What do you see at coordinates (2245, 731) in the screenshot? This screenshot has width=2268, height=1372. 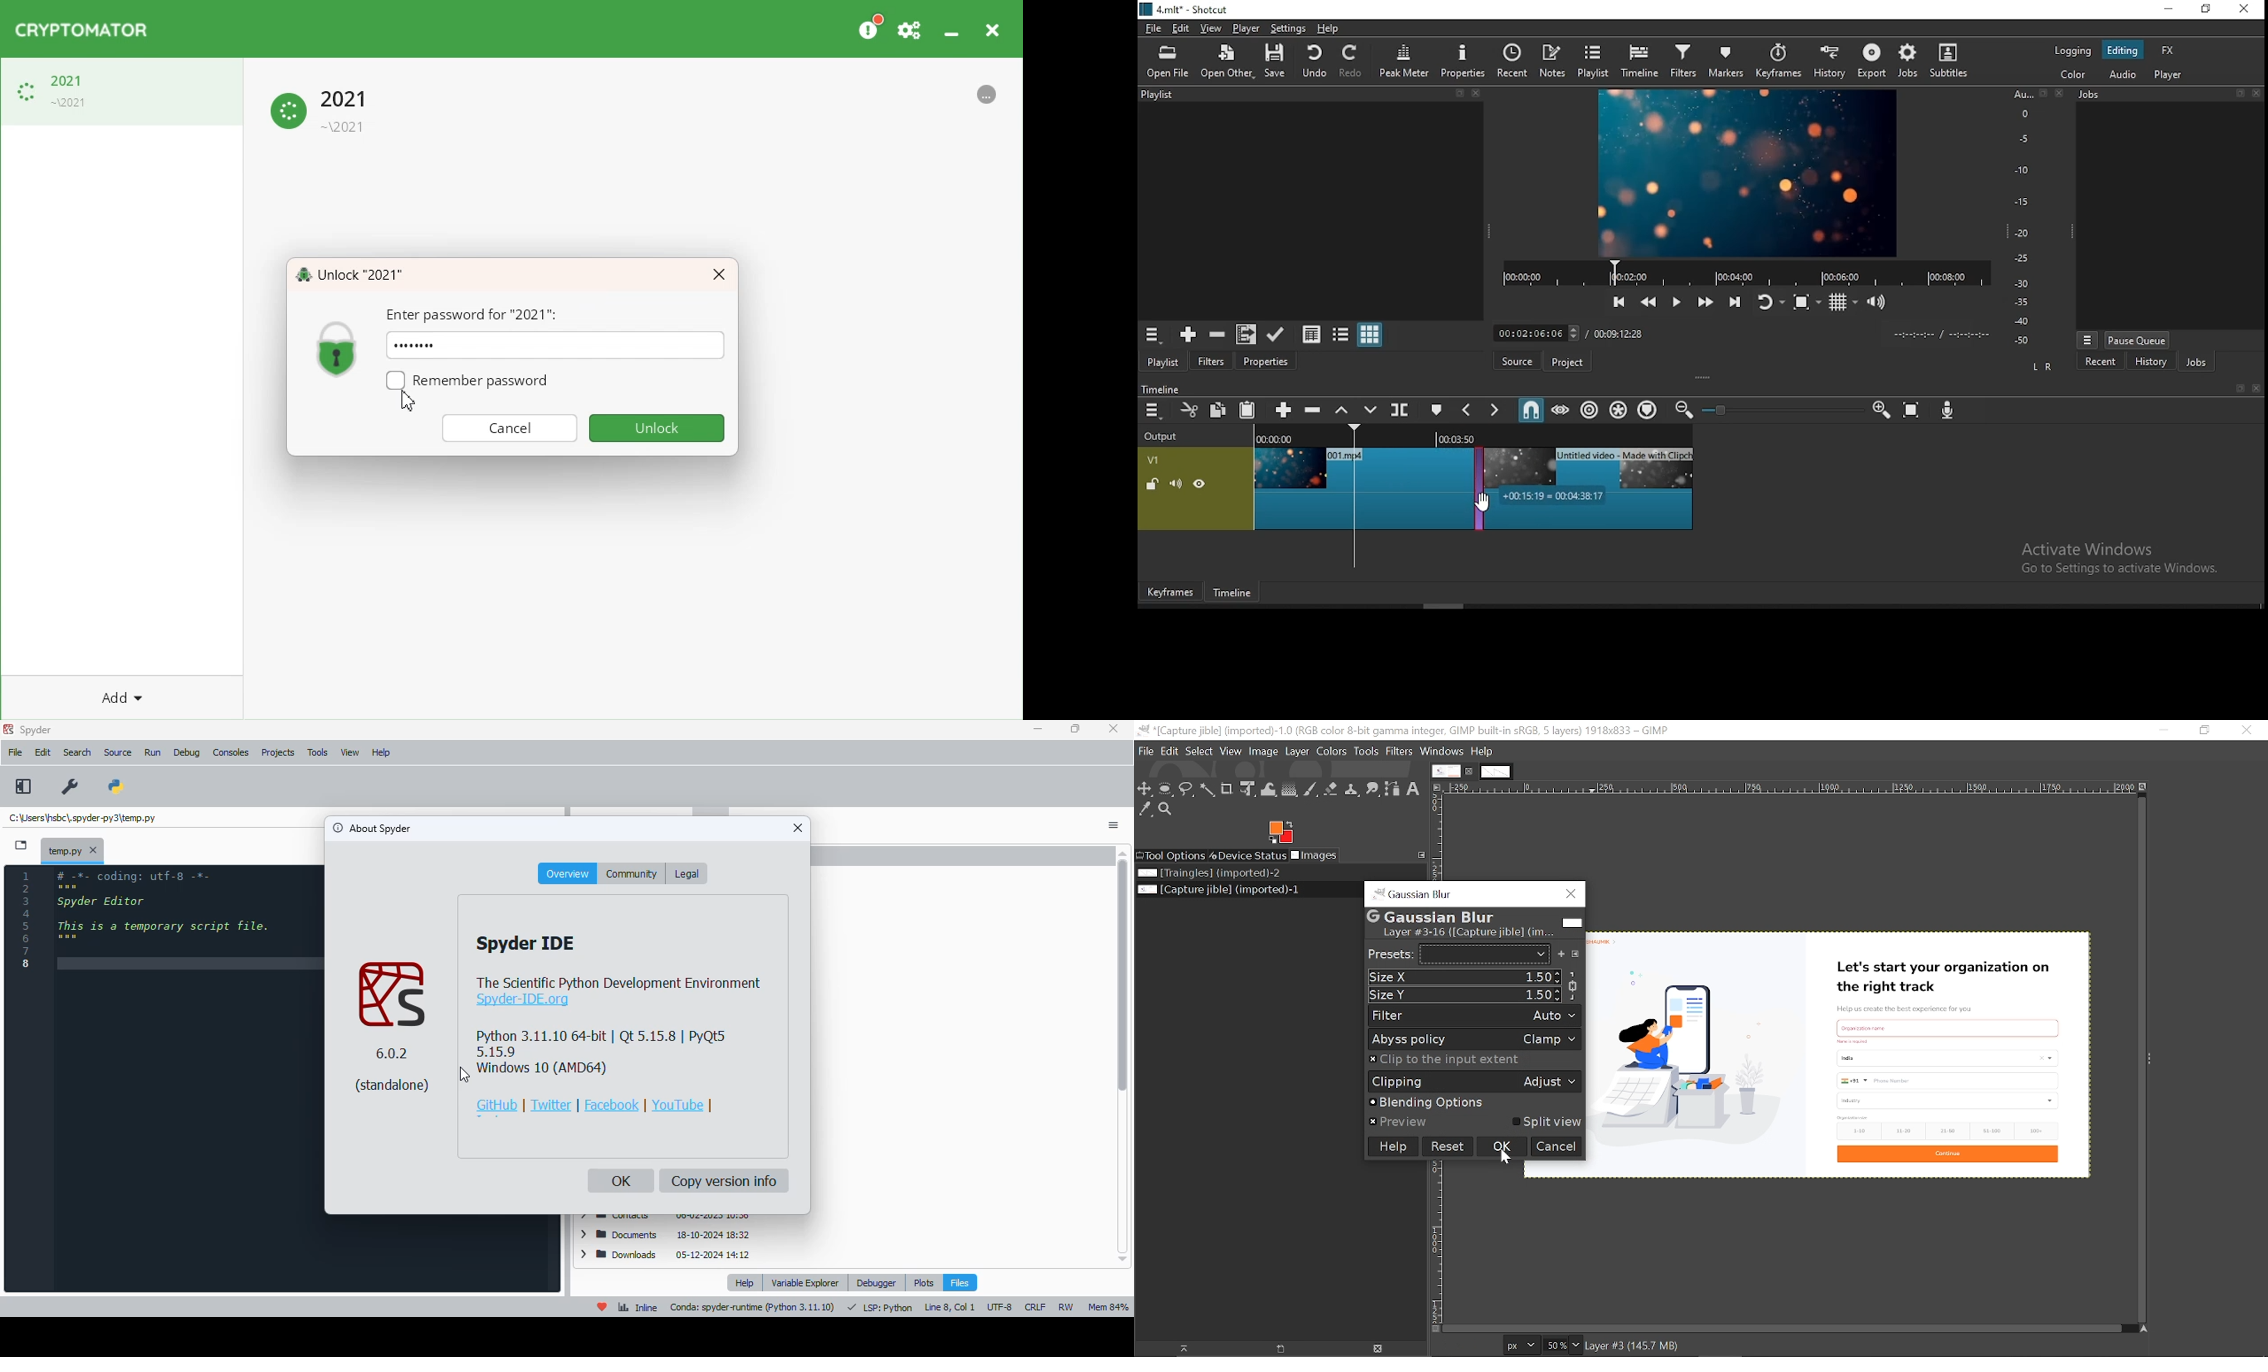 I see `Close` at bounding box center [2245, 731].